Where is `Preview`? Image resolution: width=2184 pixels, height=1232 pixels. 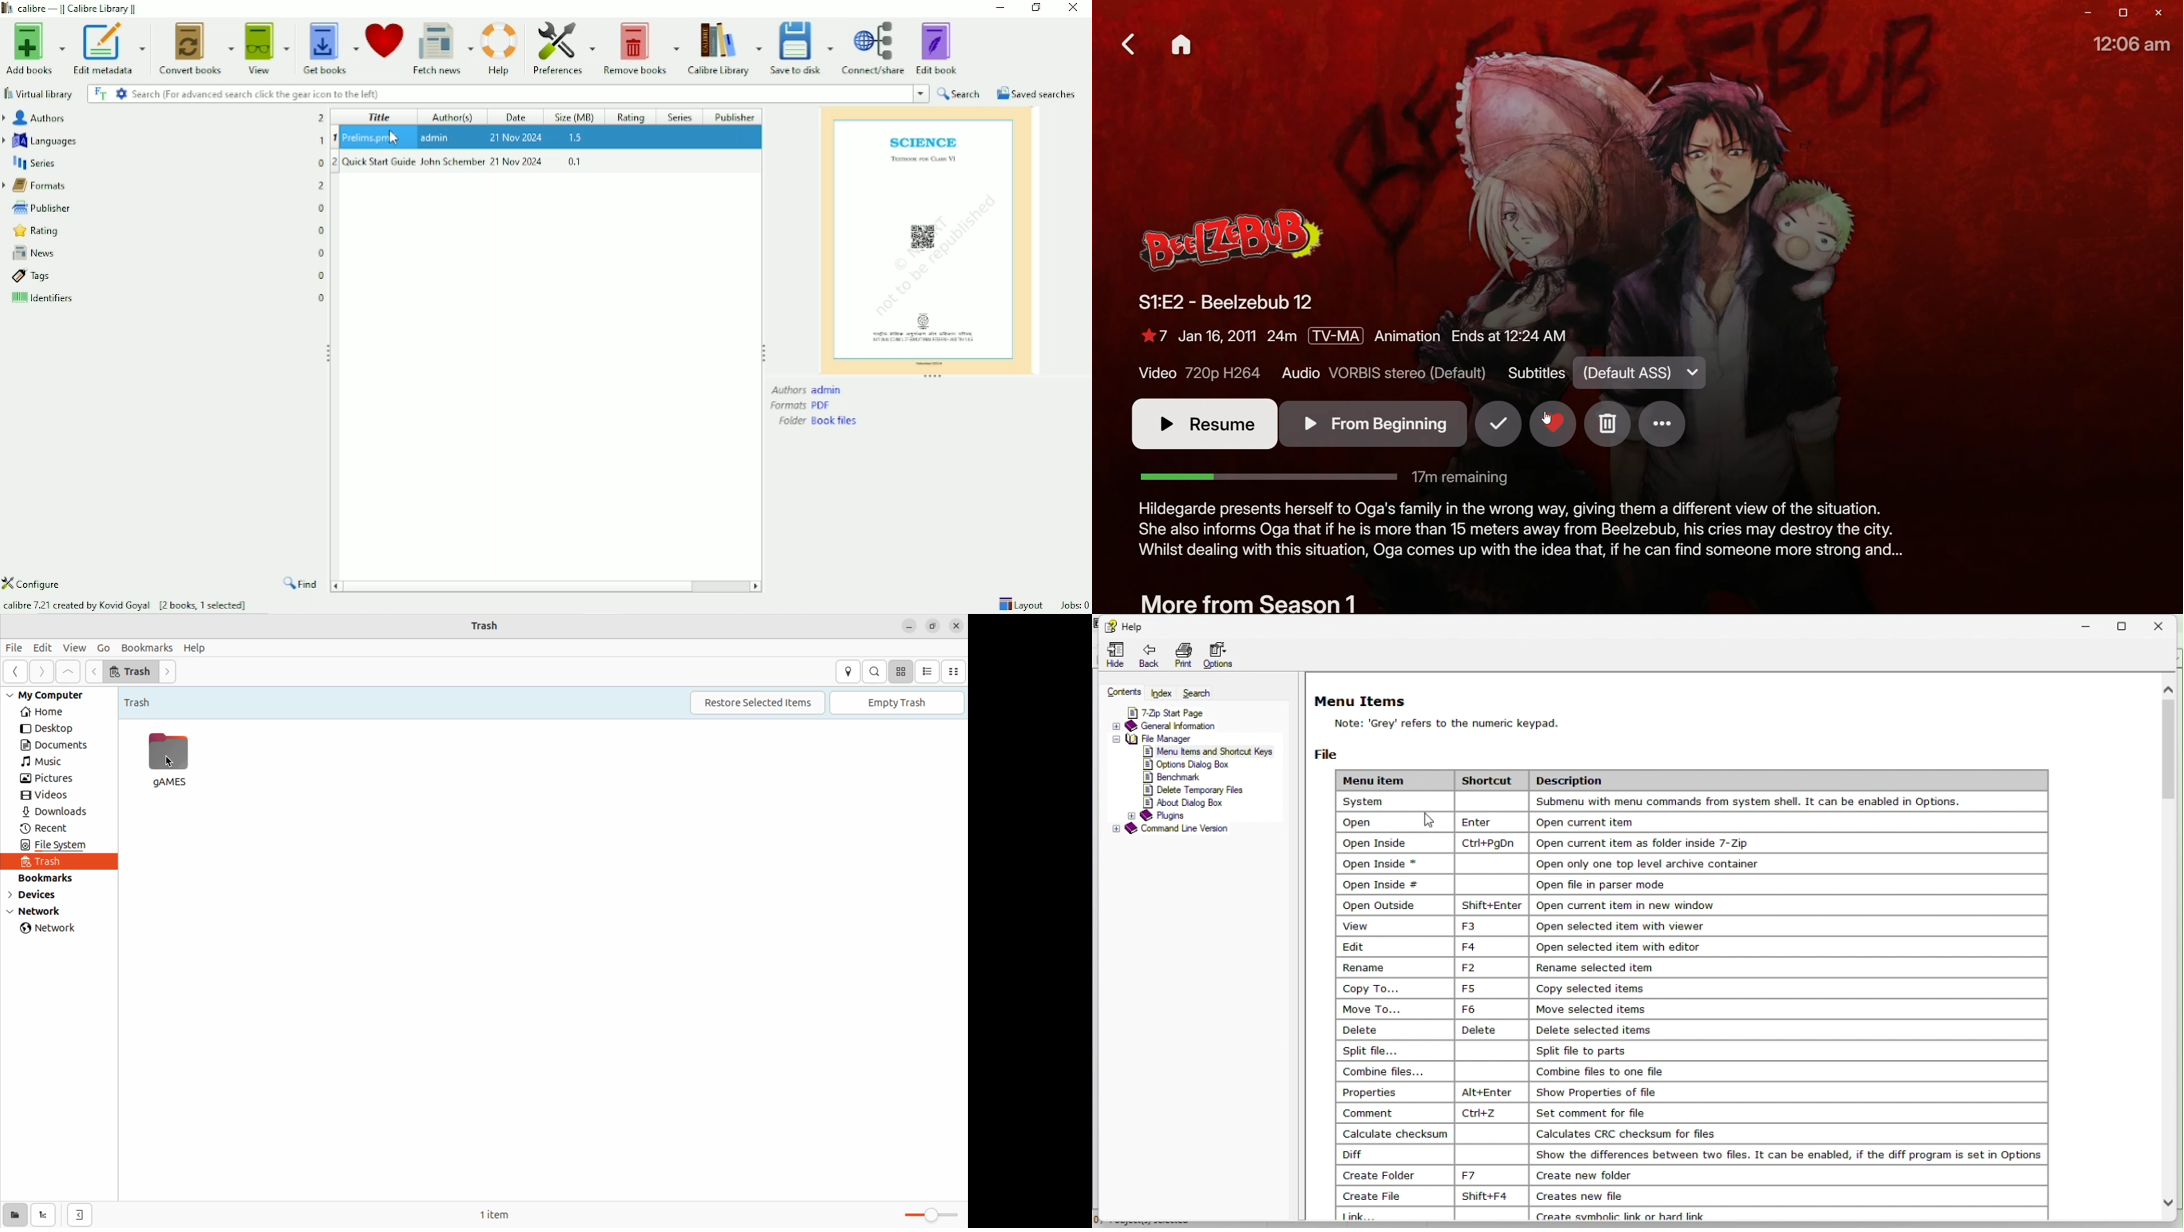
Preview is located at coordinates (926, 239).